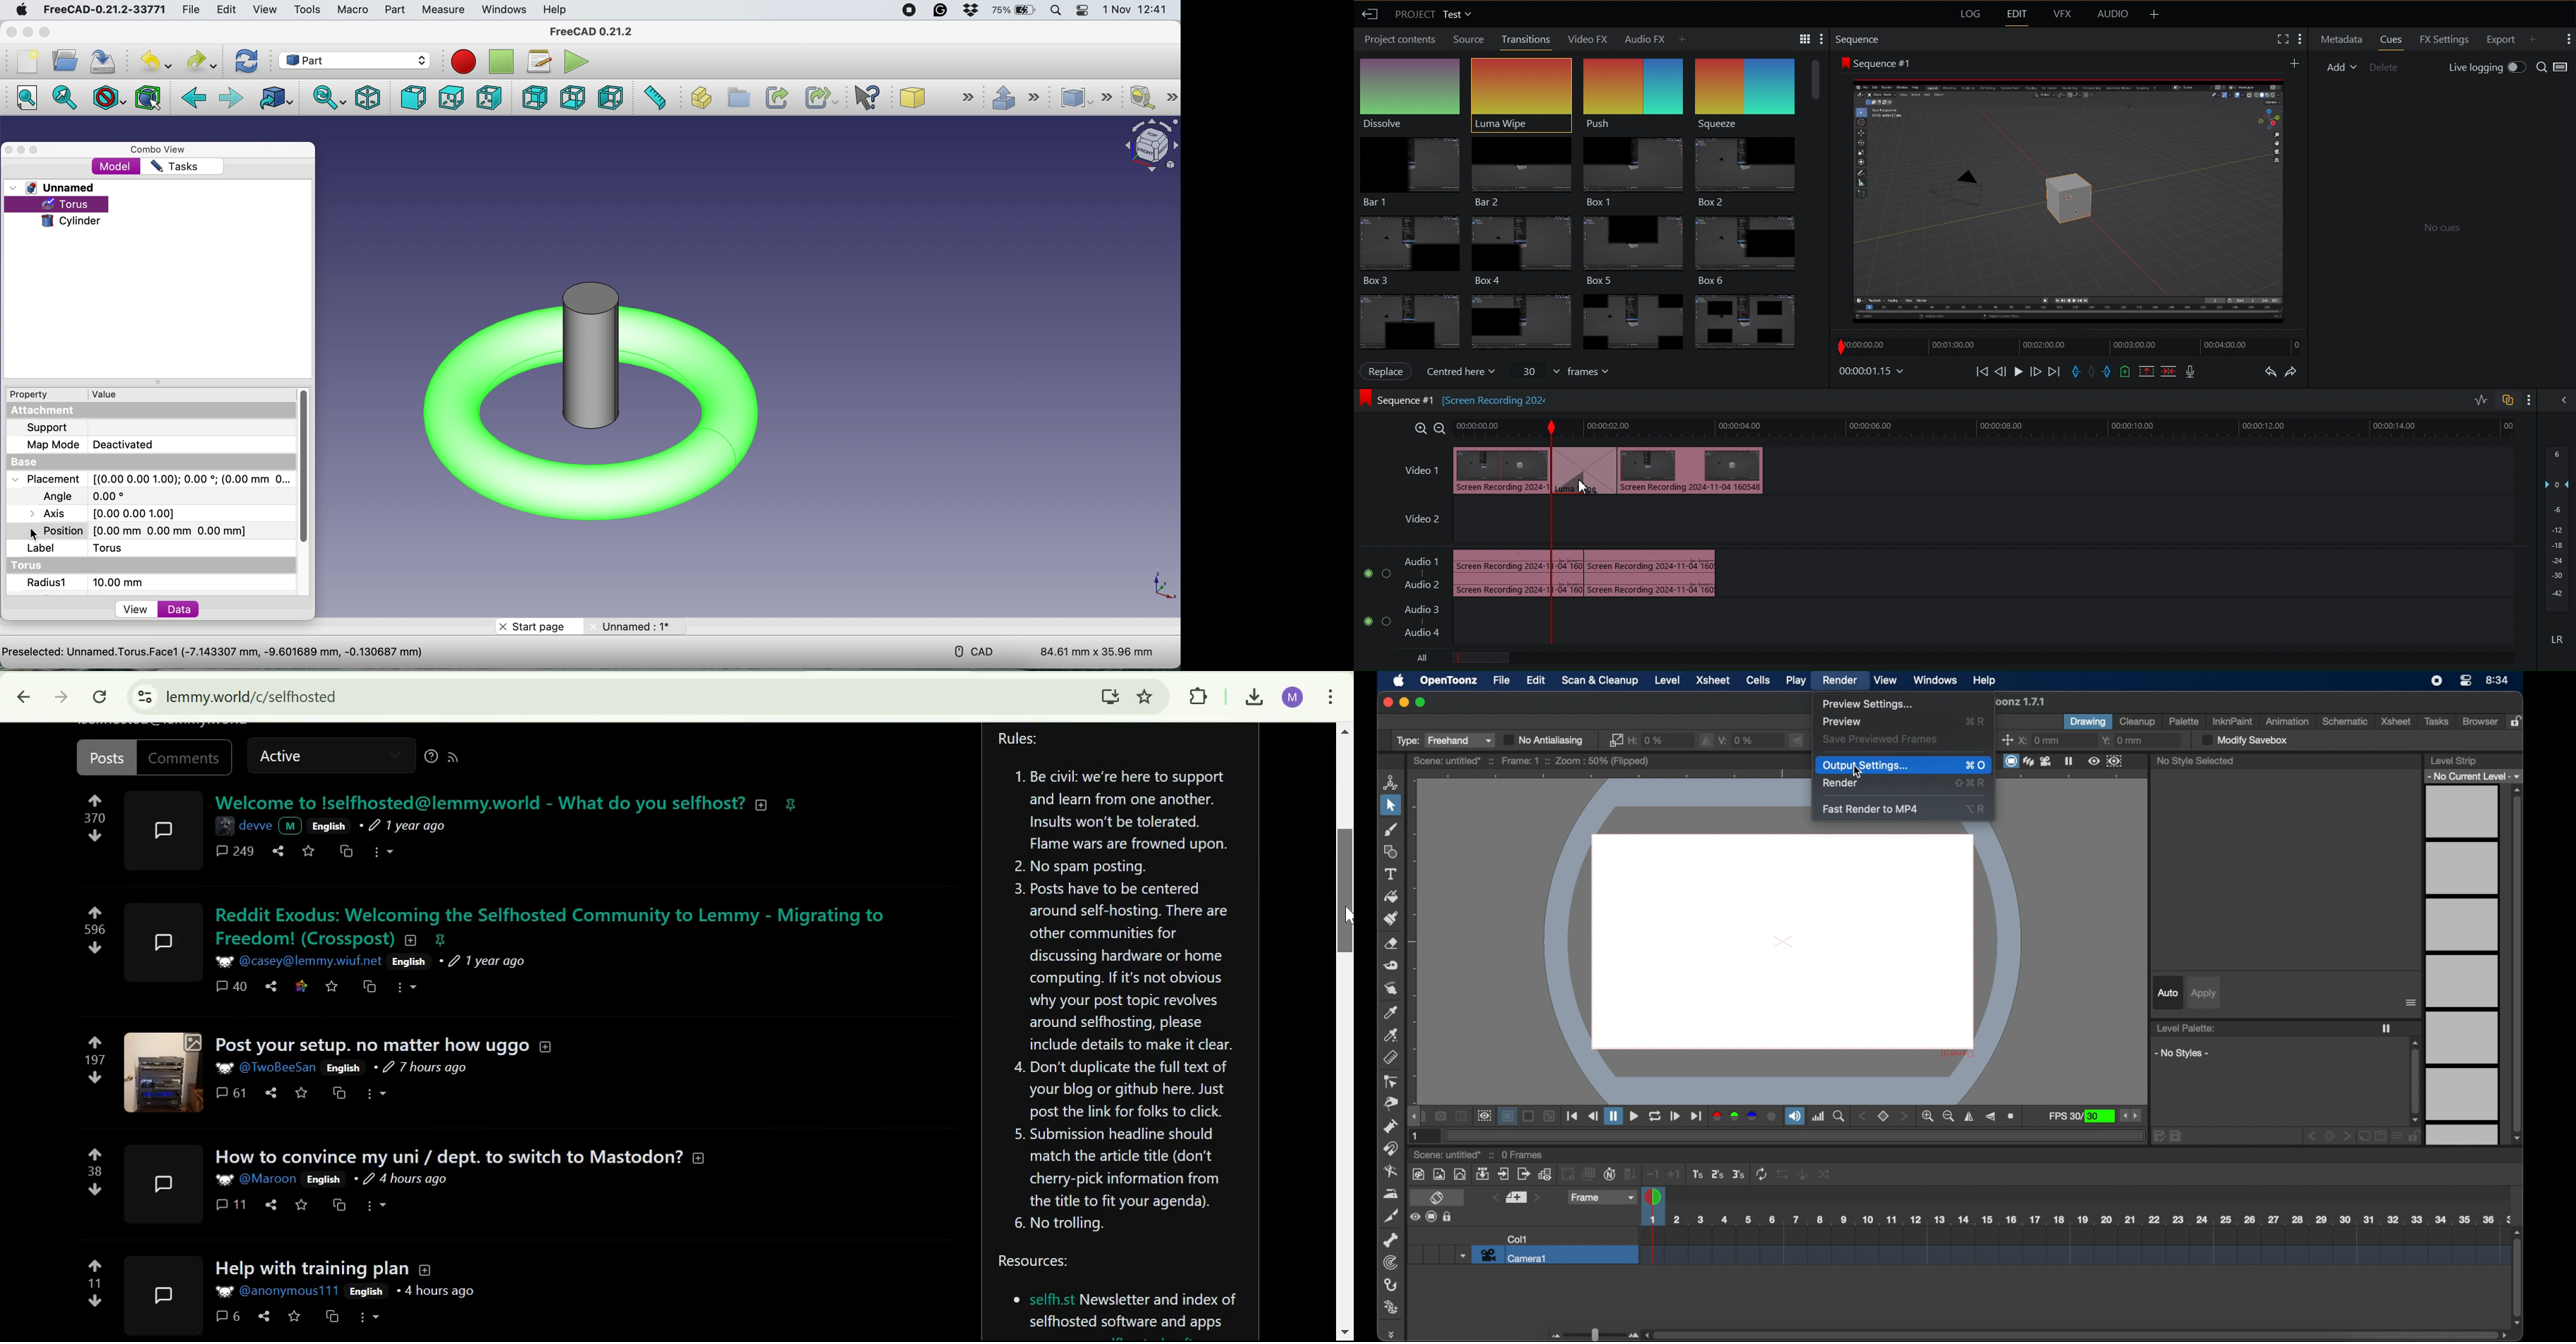  Describe the element at coordinates (2069, 760) in the screenshot. I see `freeze` at that location.